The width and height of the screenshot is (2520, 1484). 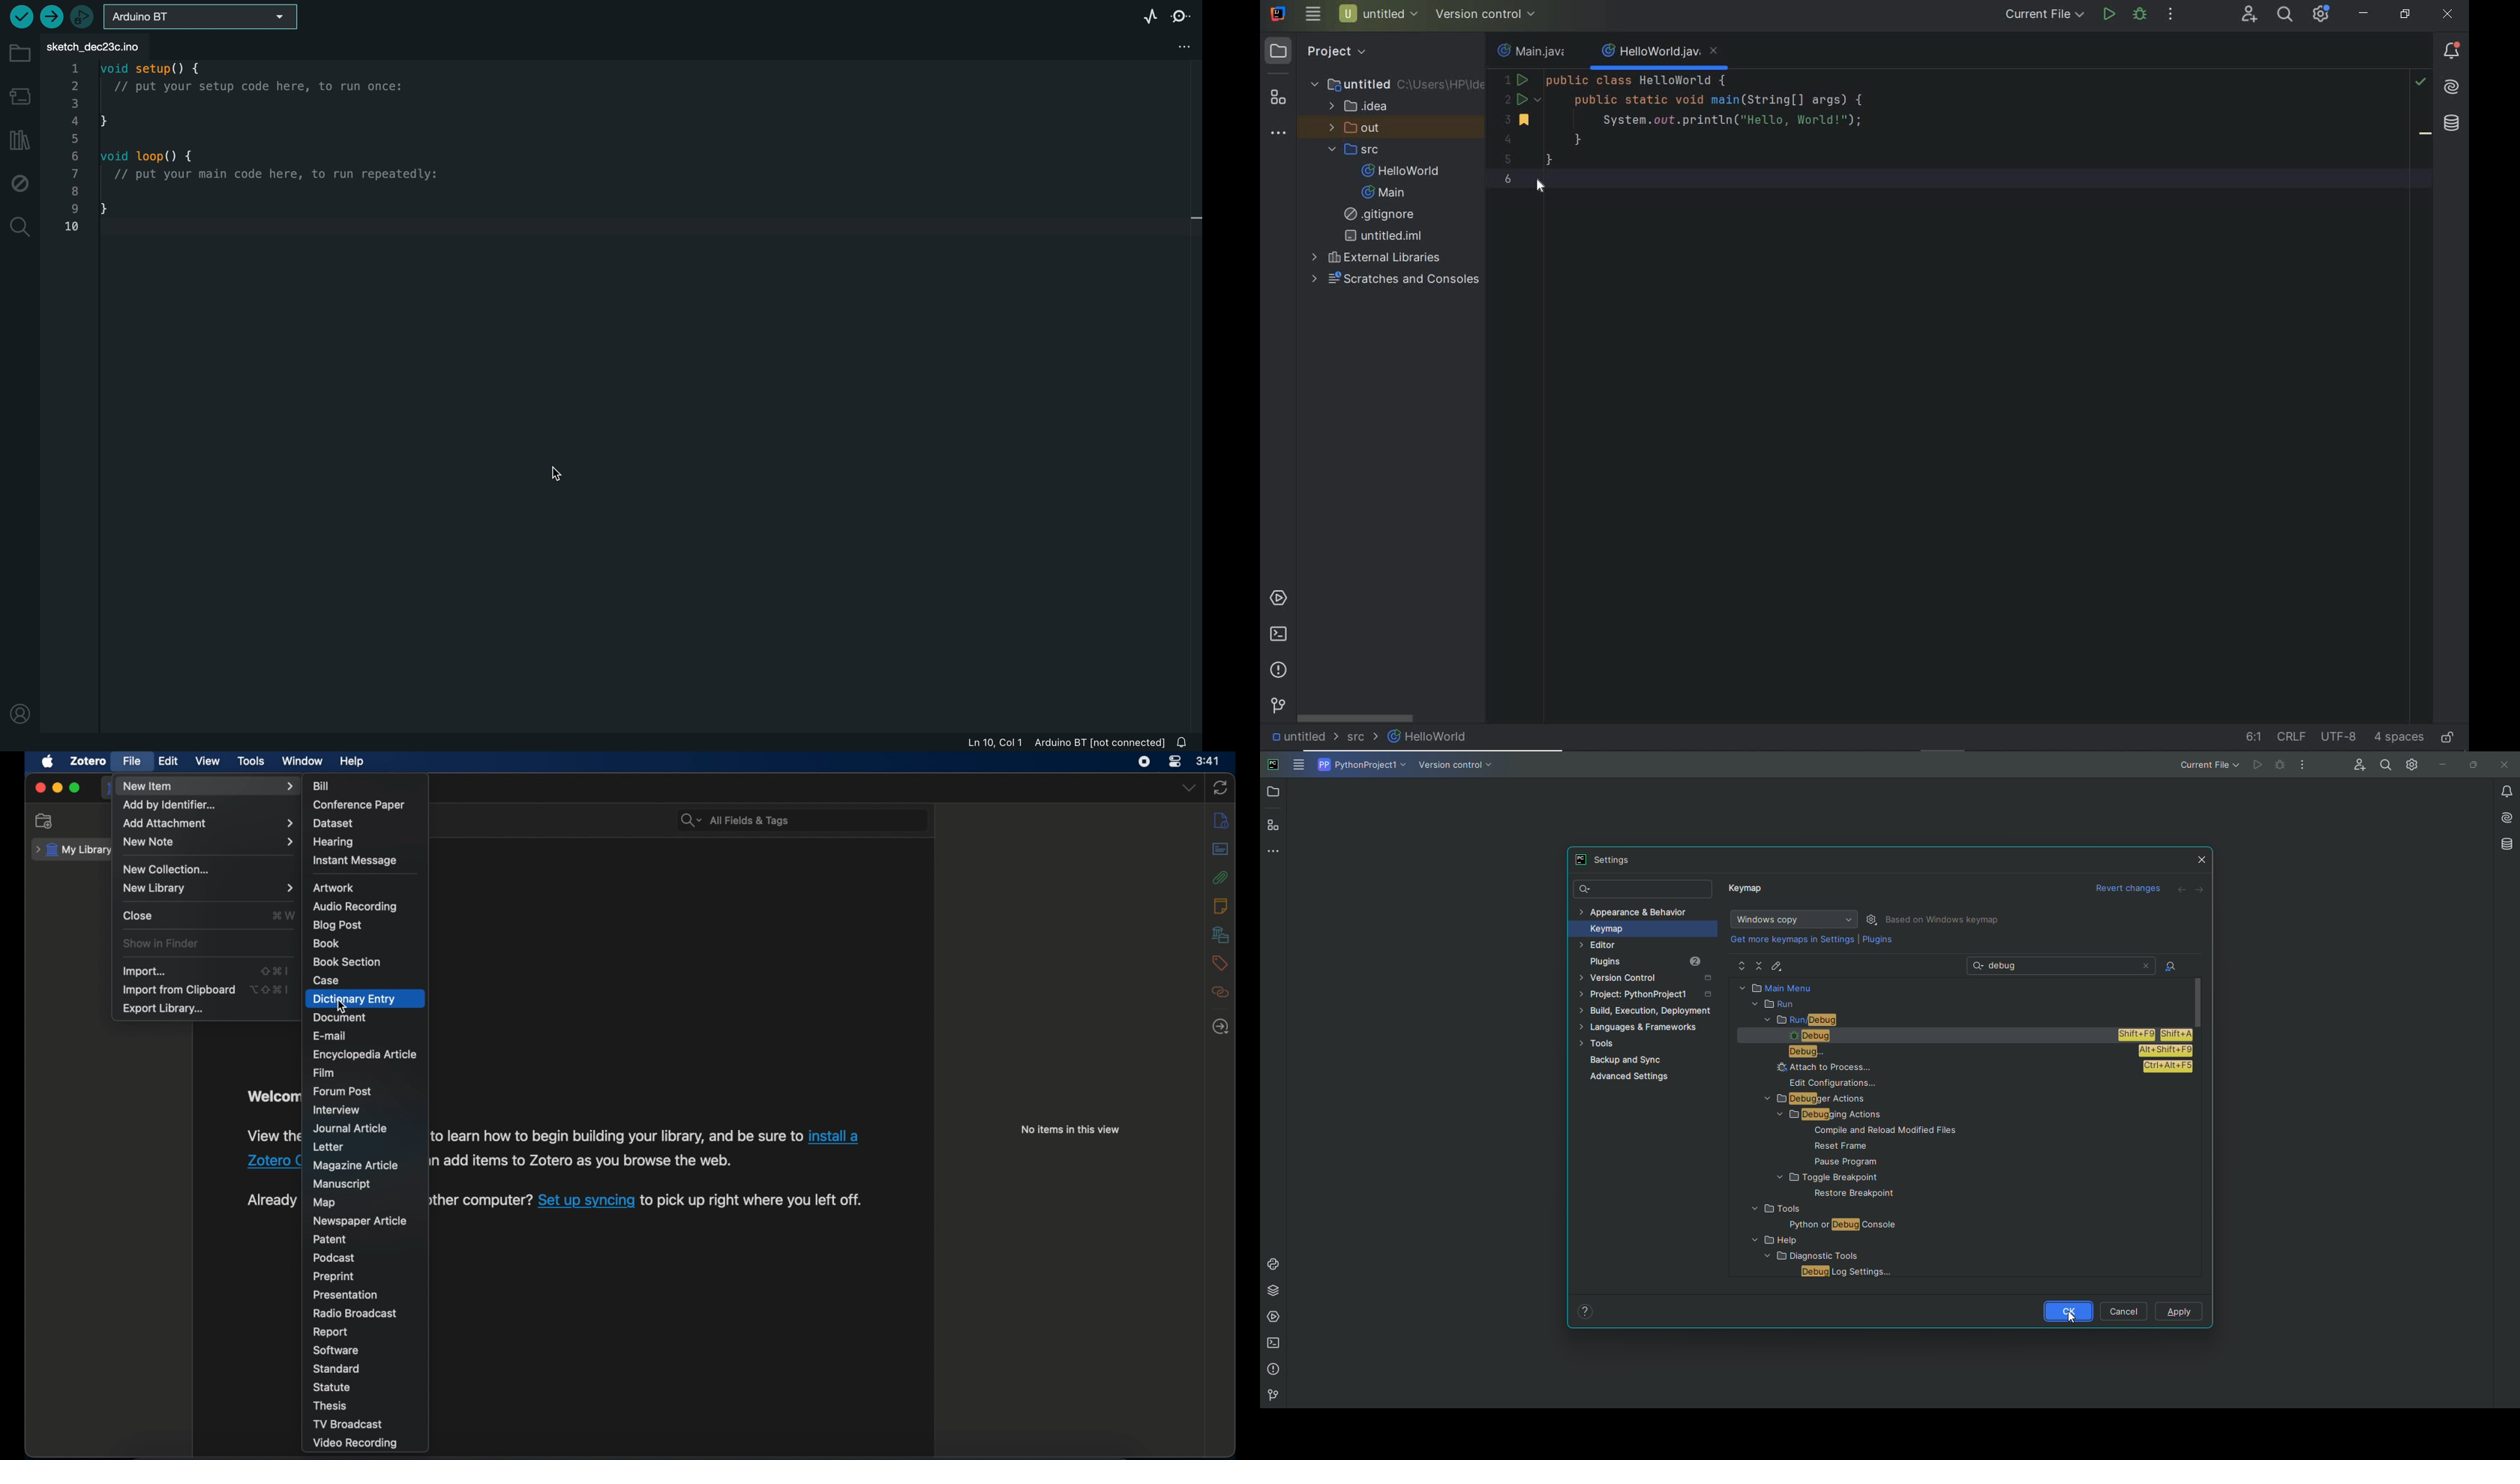 I want to click on Based on Windows Keymap, so click(x=1945, y=920).